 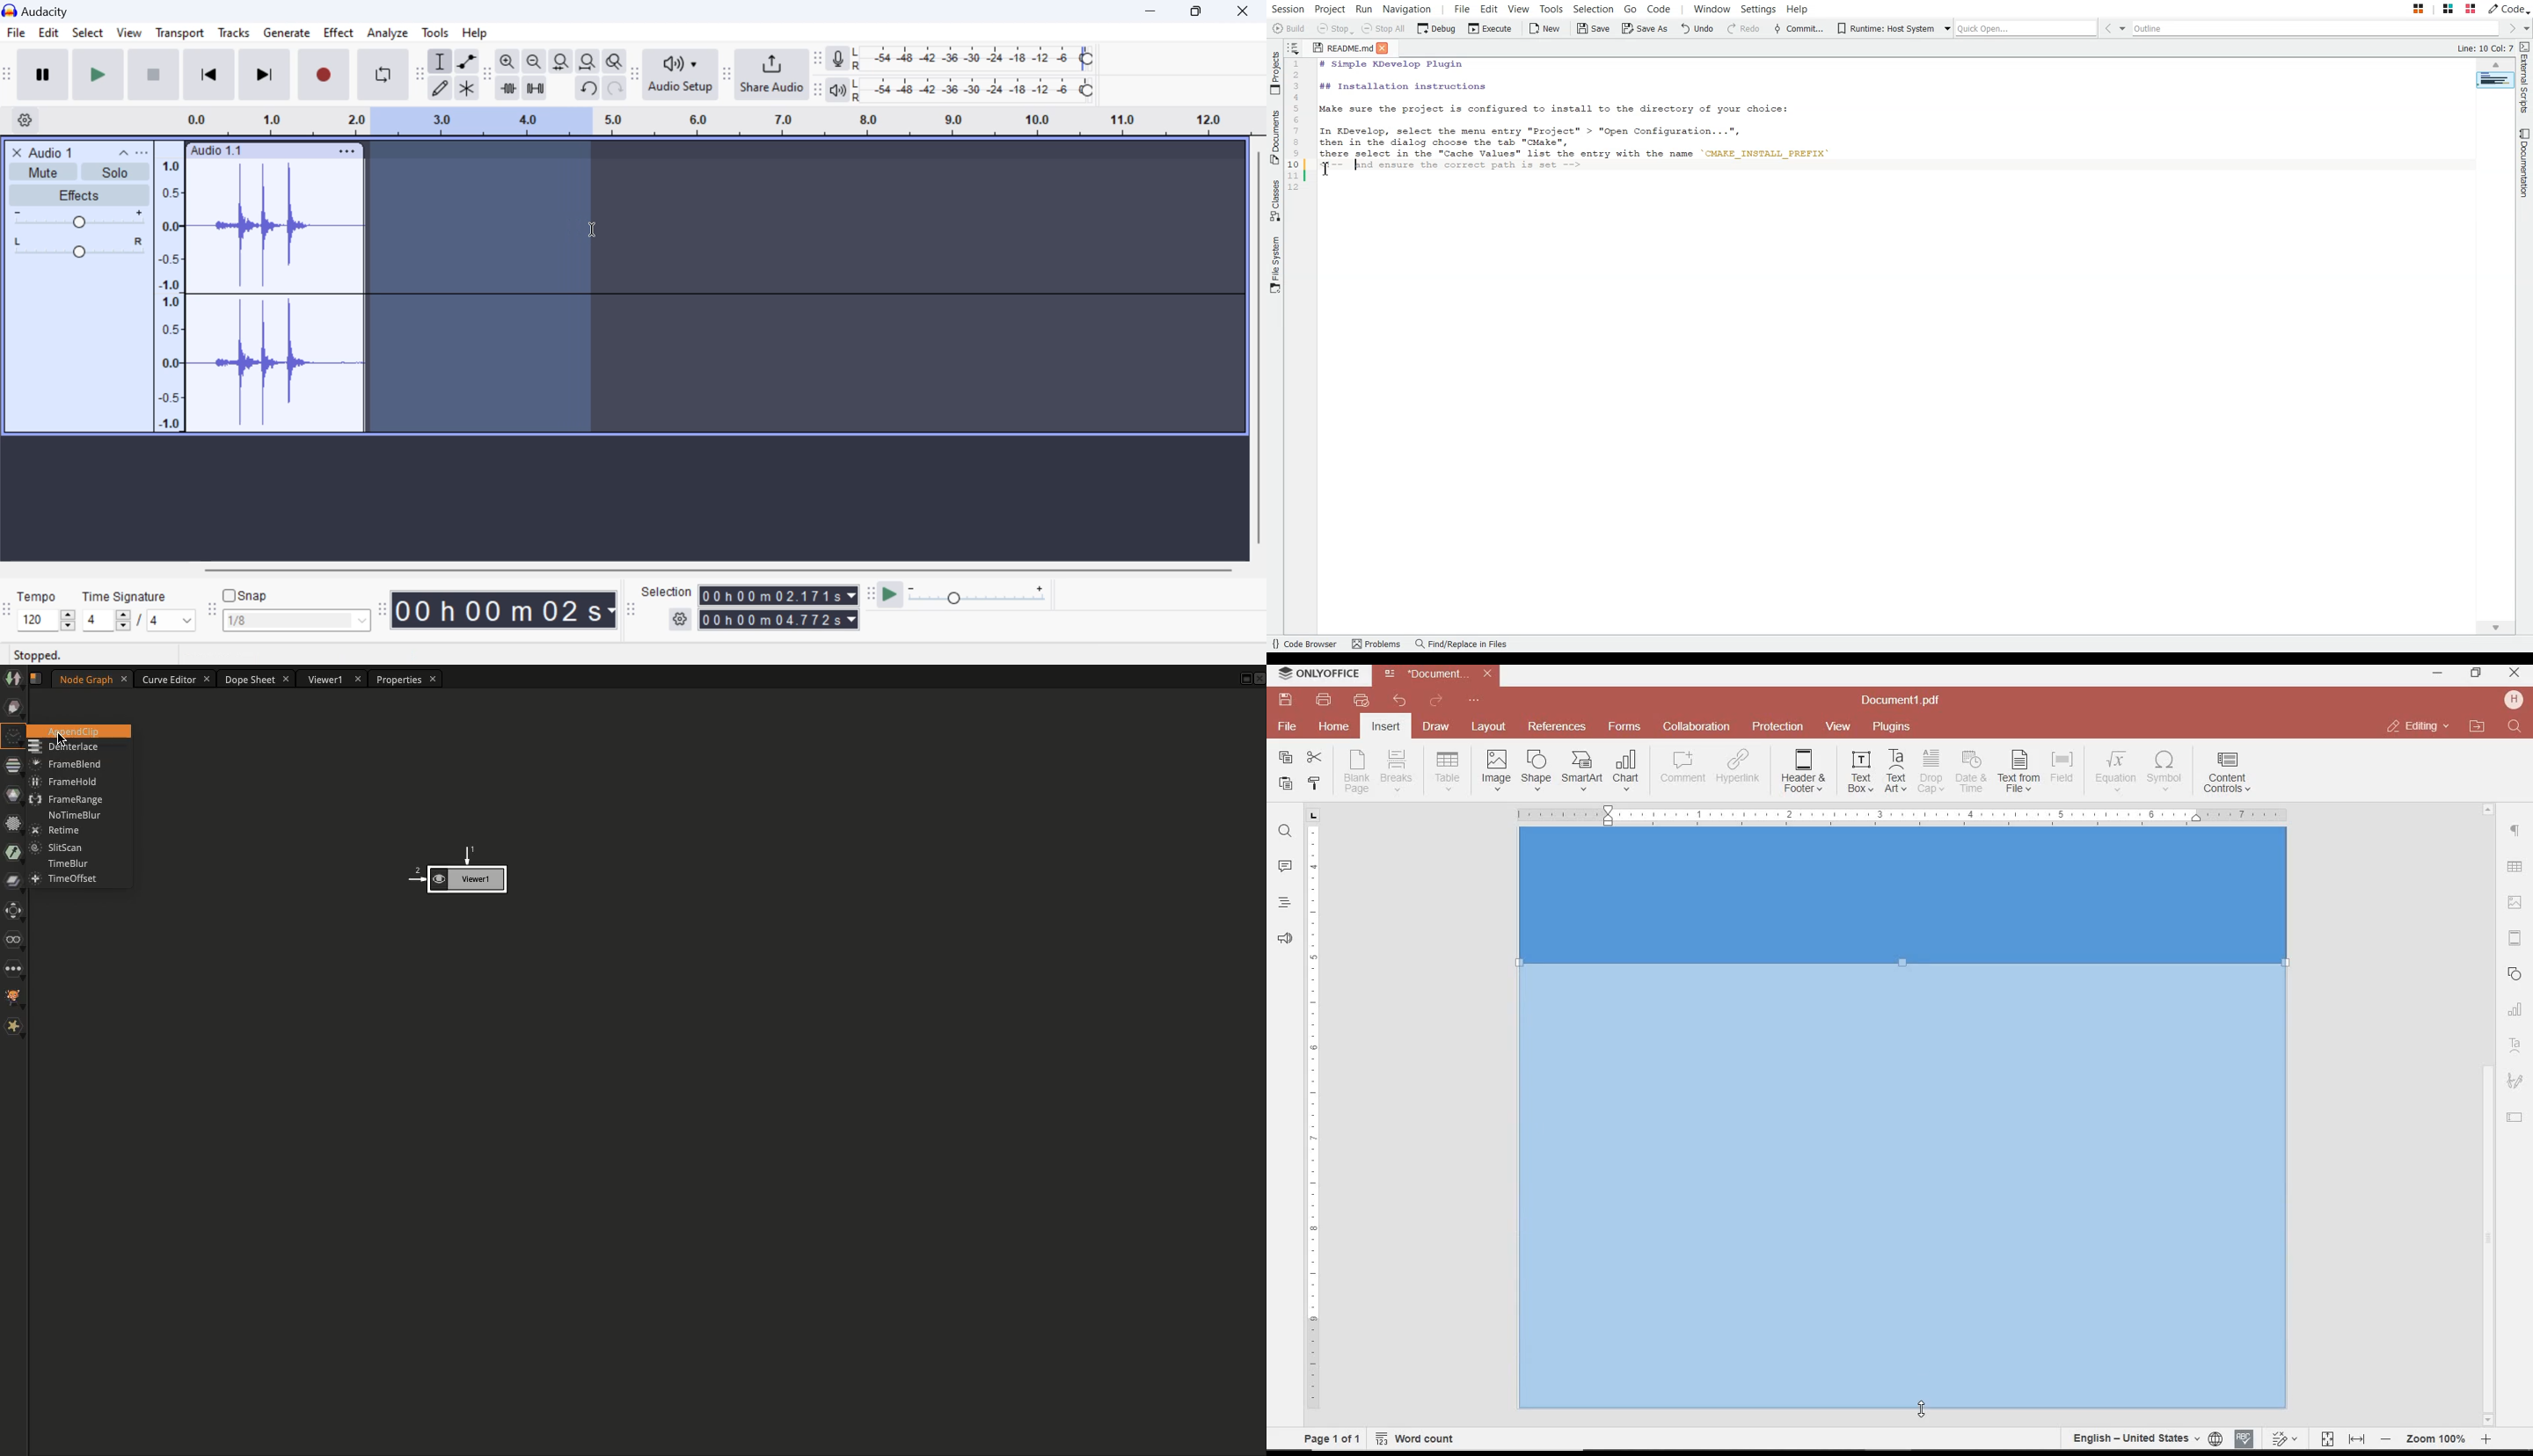 I want to click on Tracks, so click(x=234, y=36).